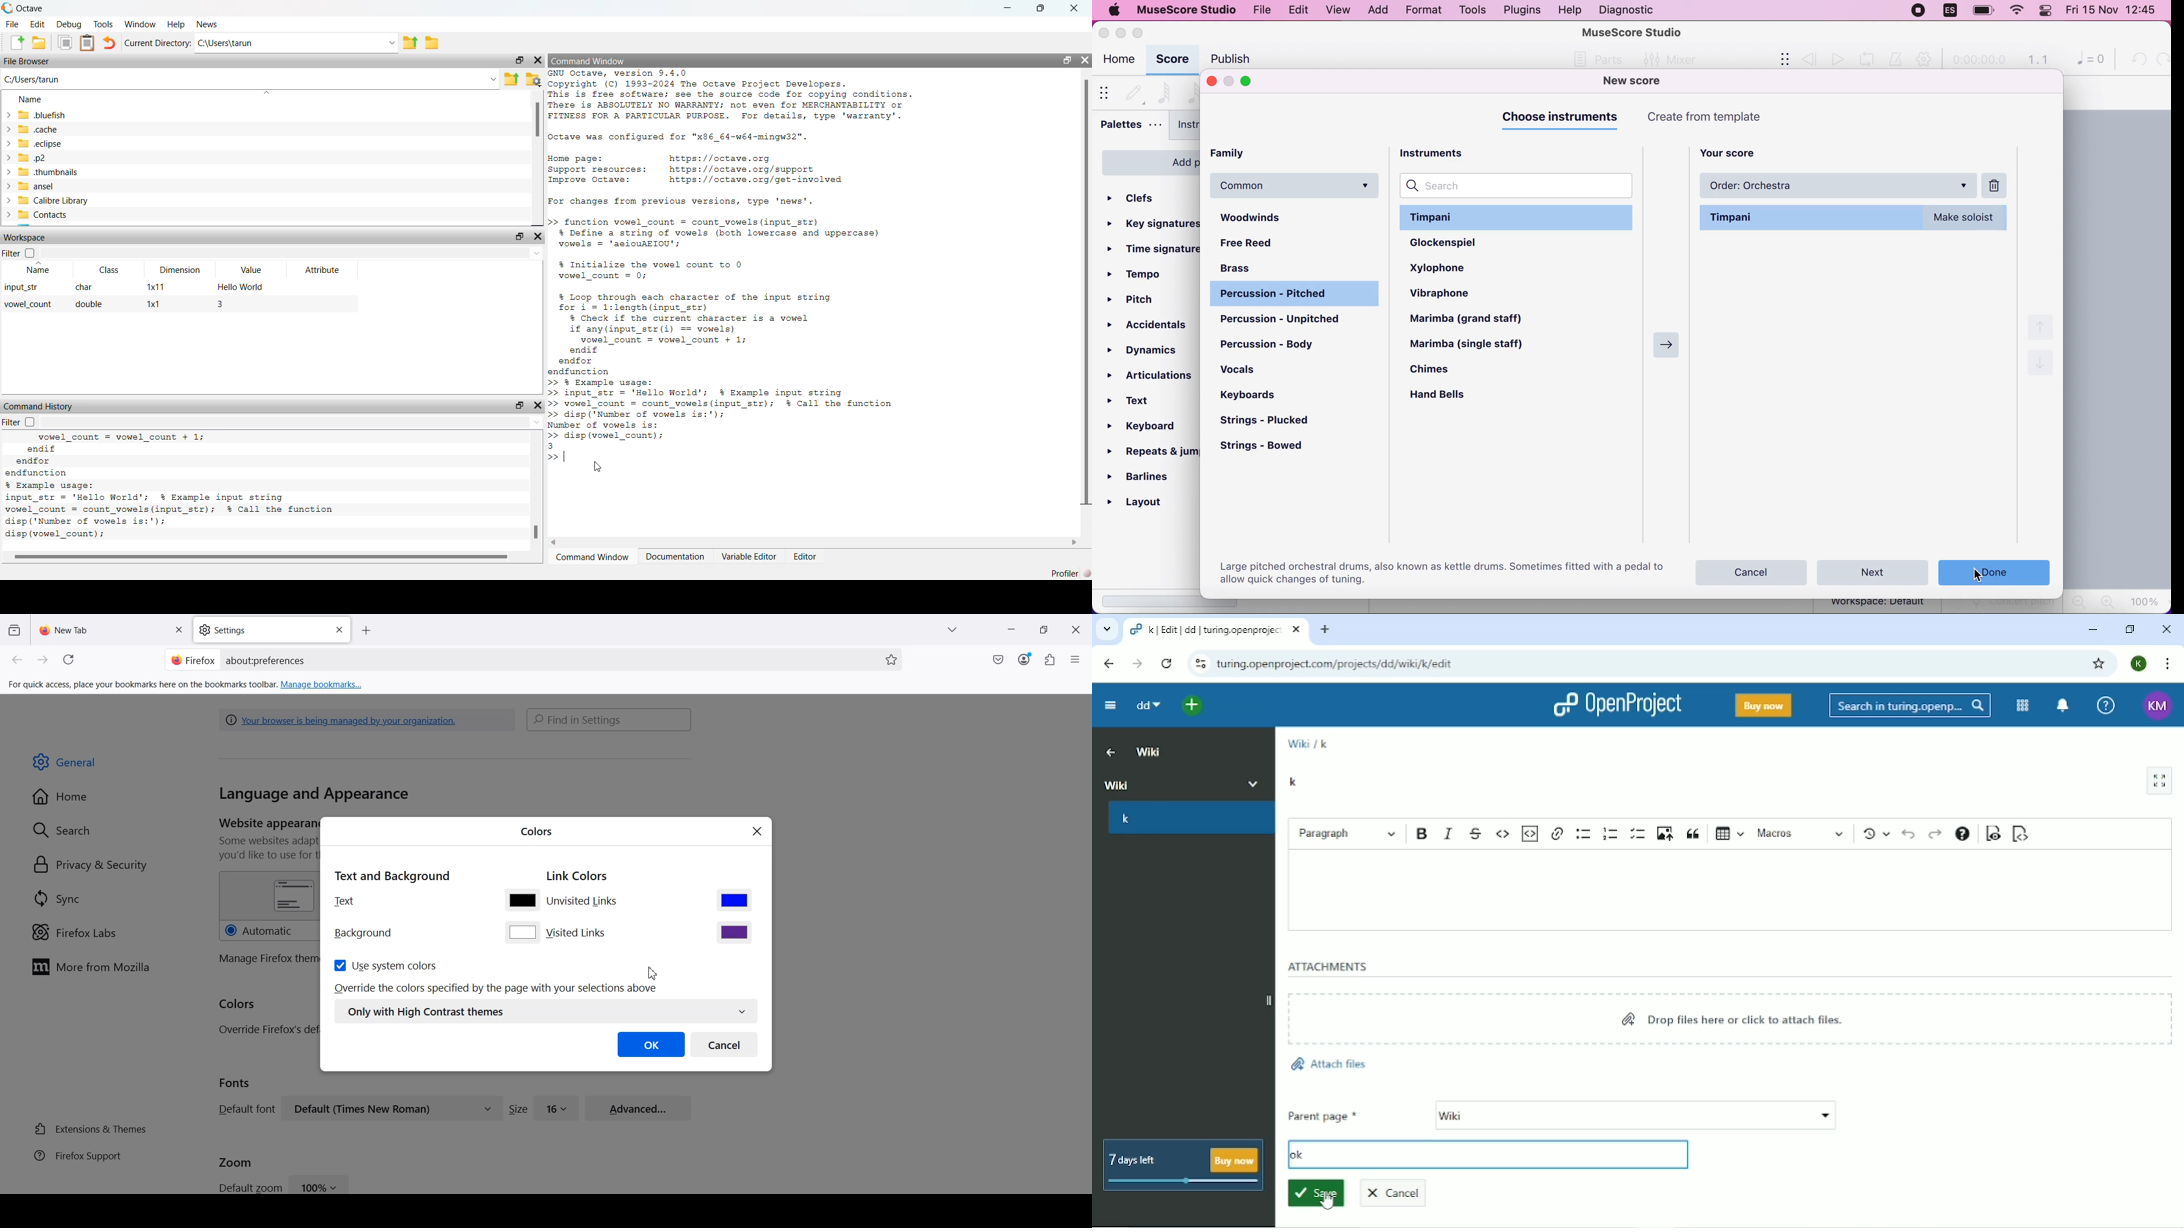 This screenshot has width=2184, height=1232. What do you see at coordinates (249, 1187) in the screenshot?
I see `Default zoom` at bounding box center [249, 1187].